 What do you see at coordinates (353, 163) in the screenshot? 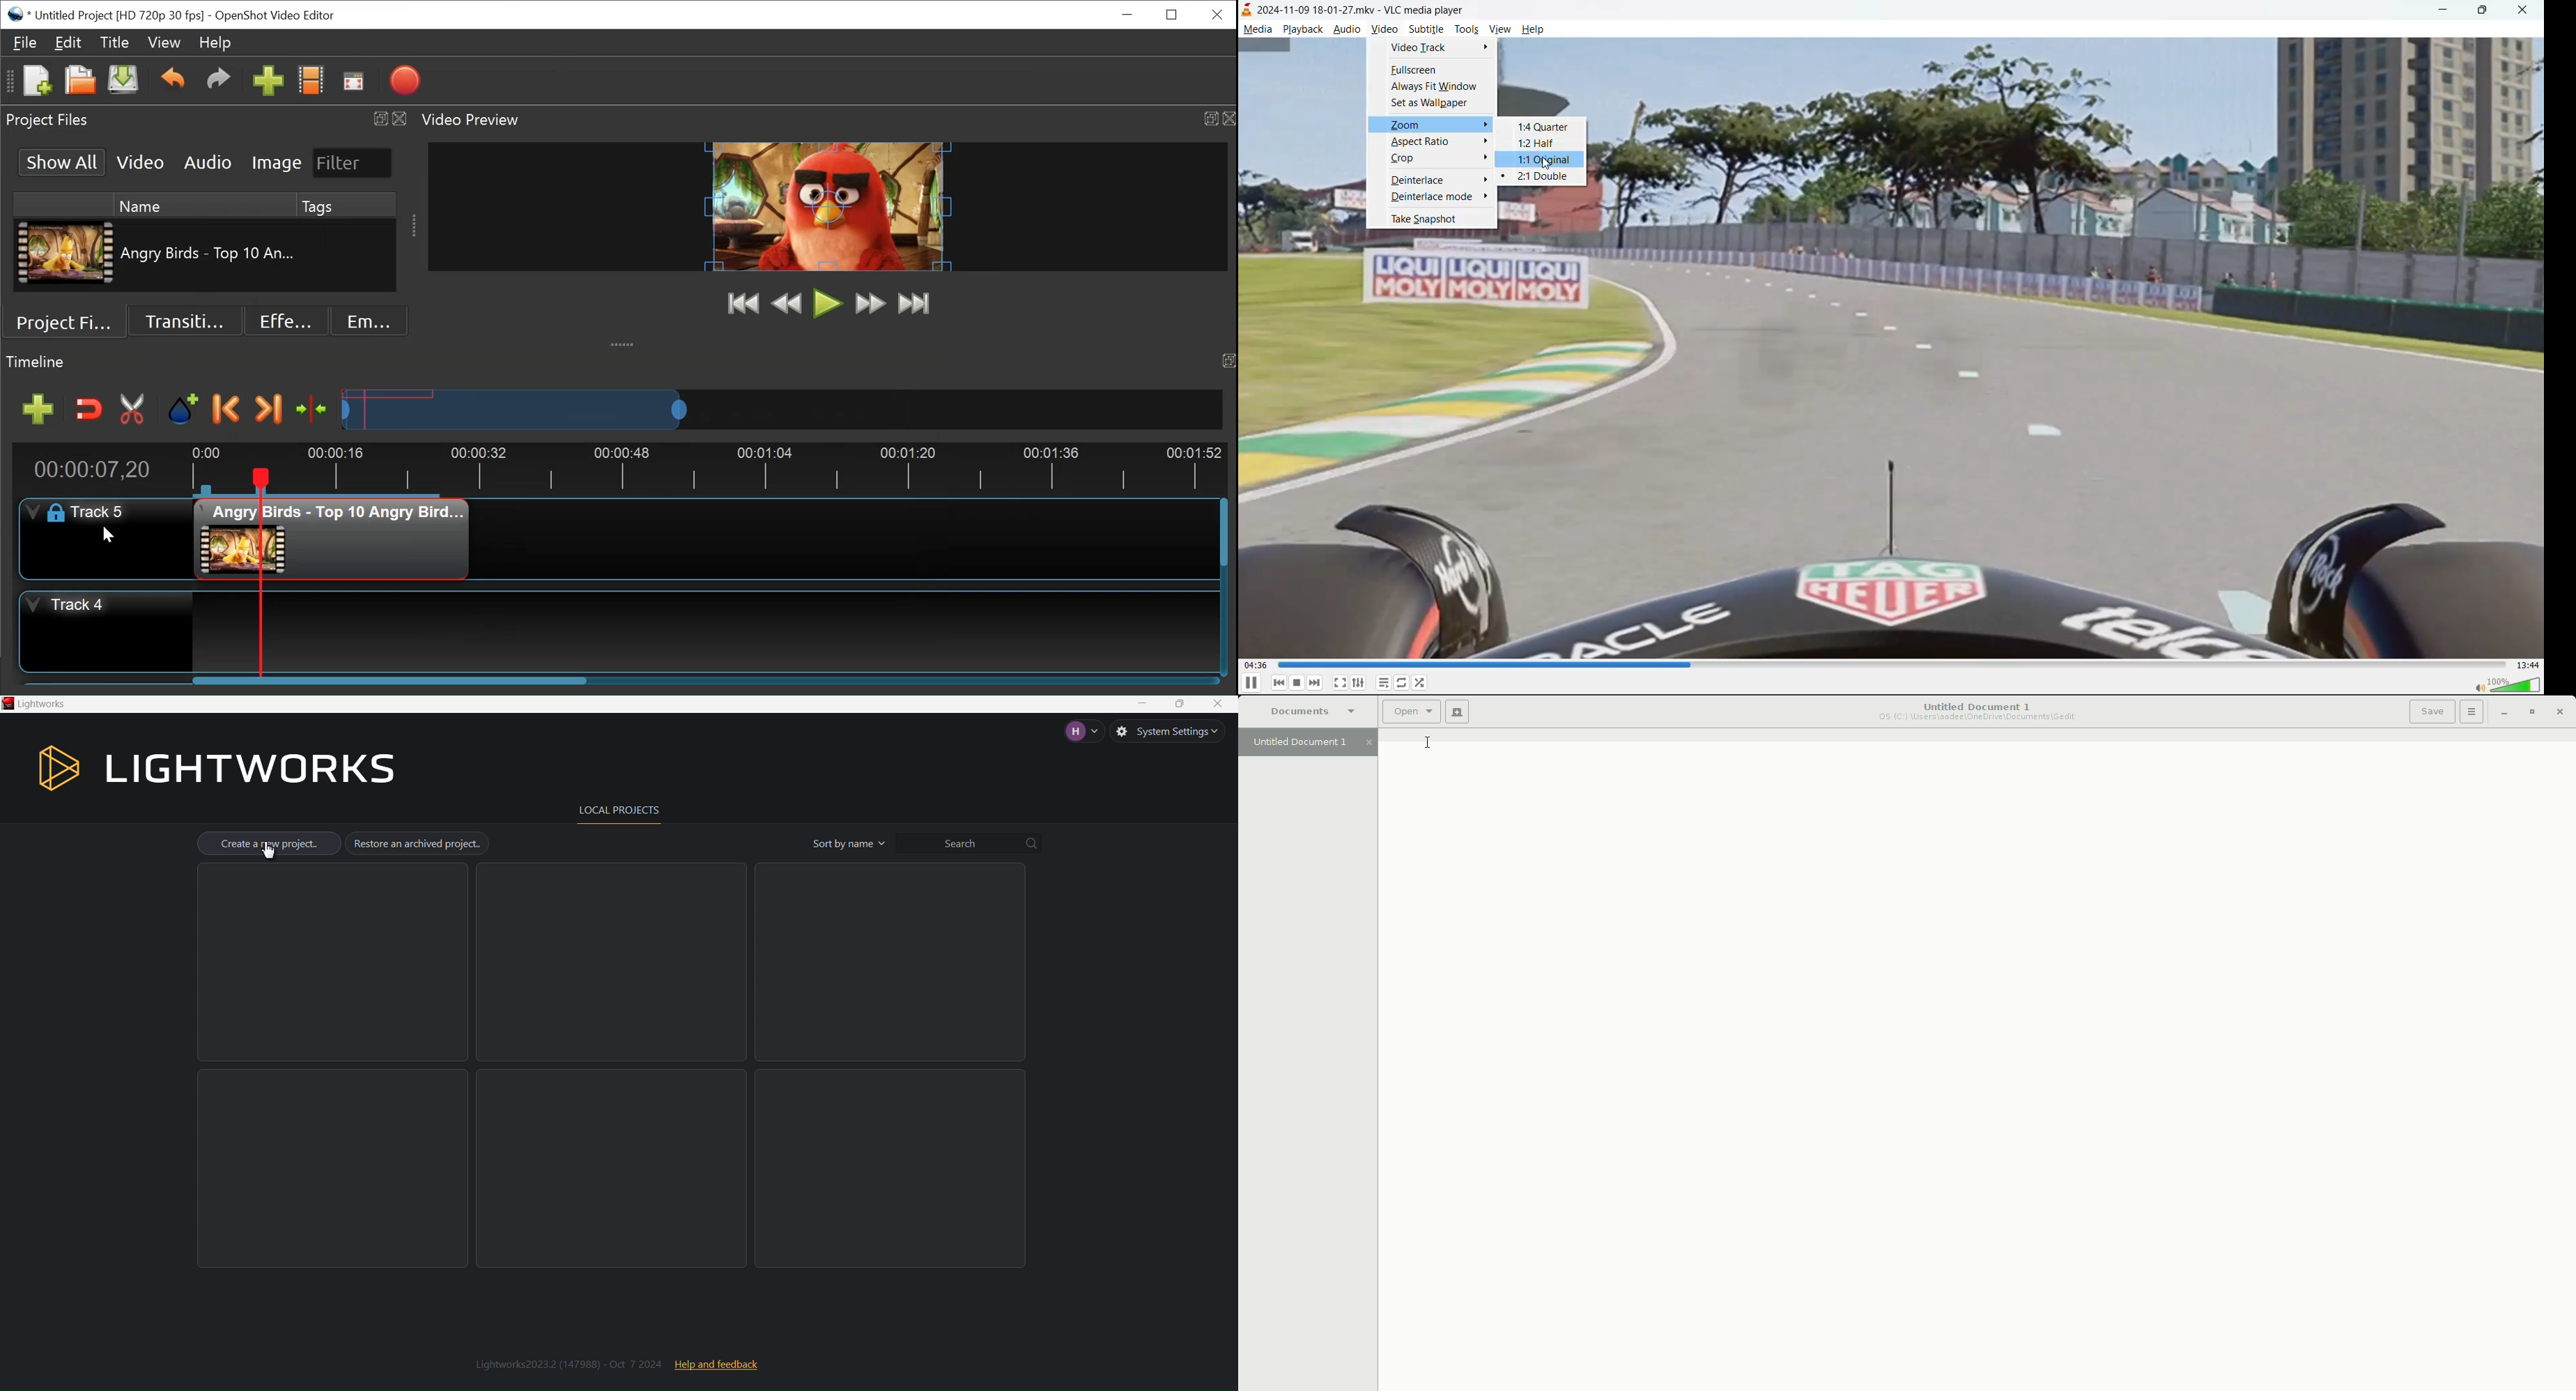
I see `Filter` at bounding box center [353, 163].